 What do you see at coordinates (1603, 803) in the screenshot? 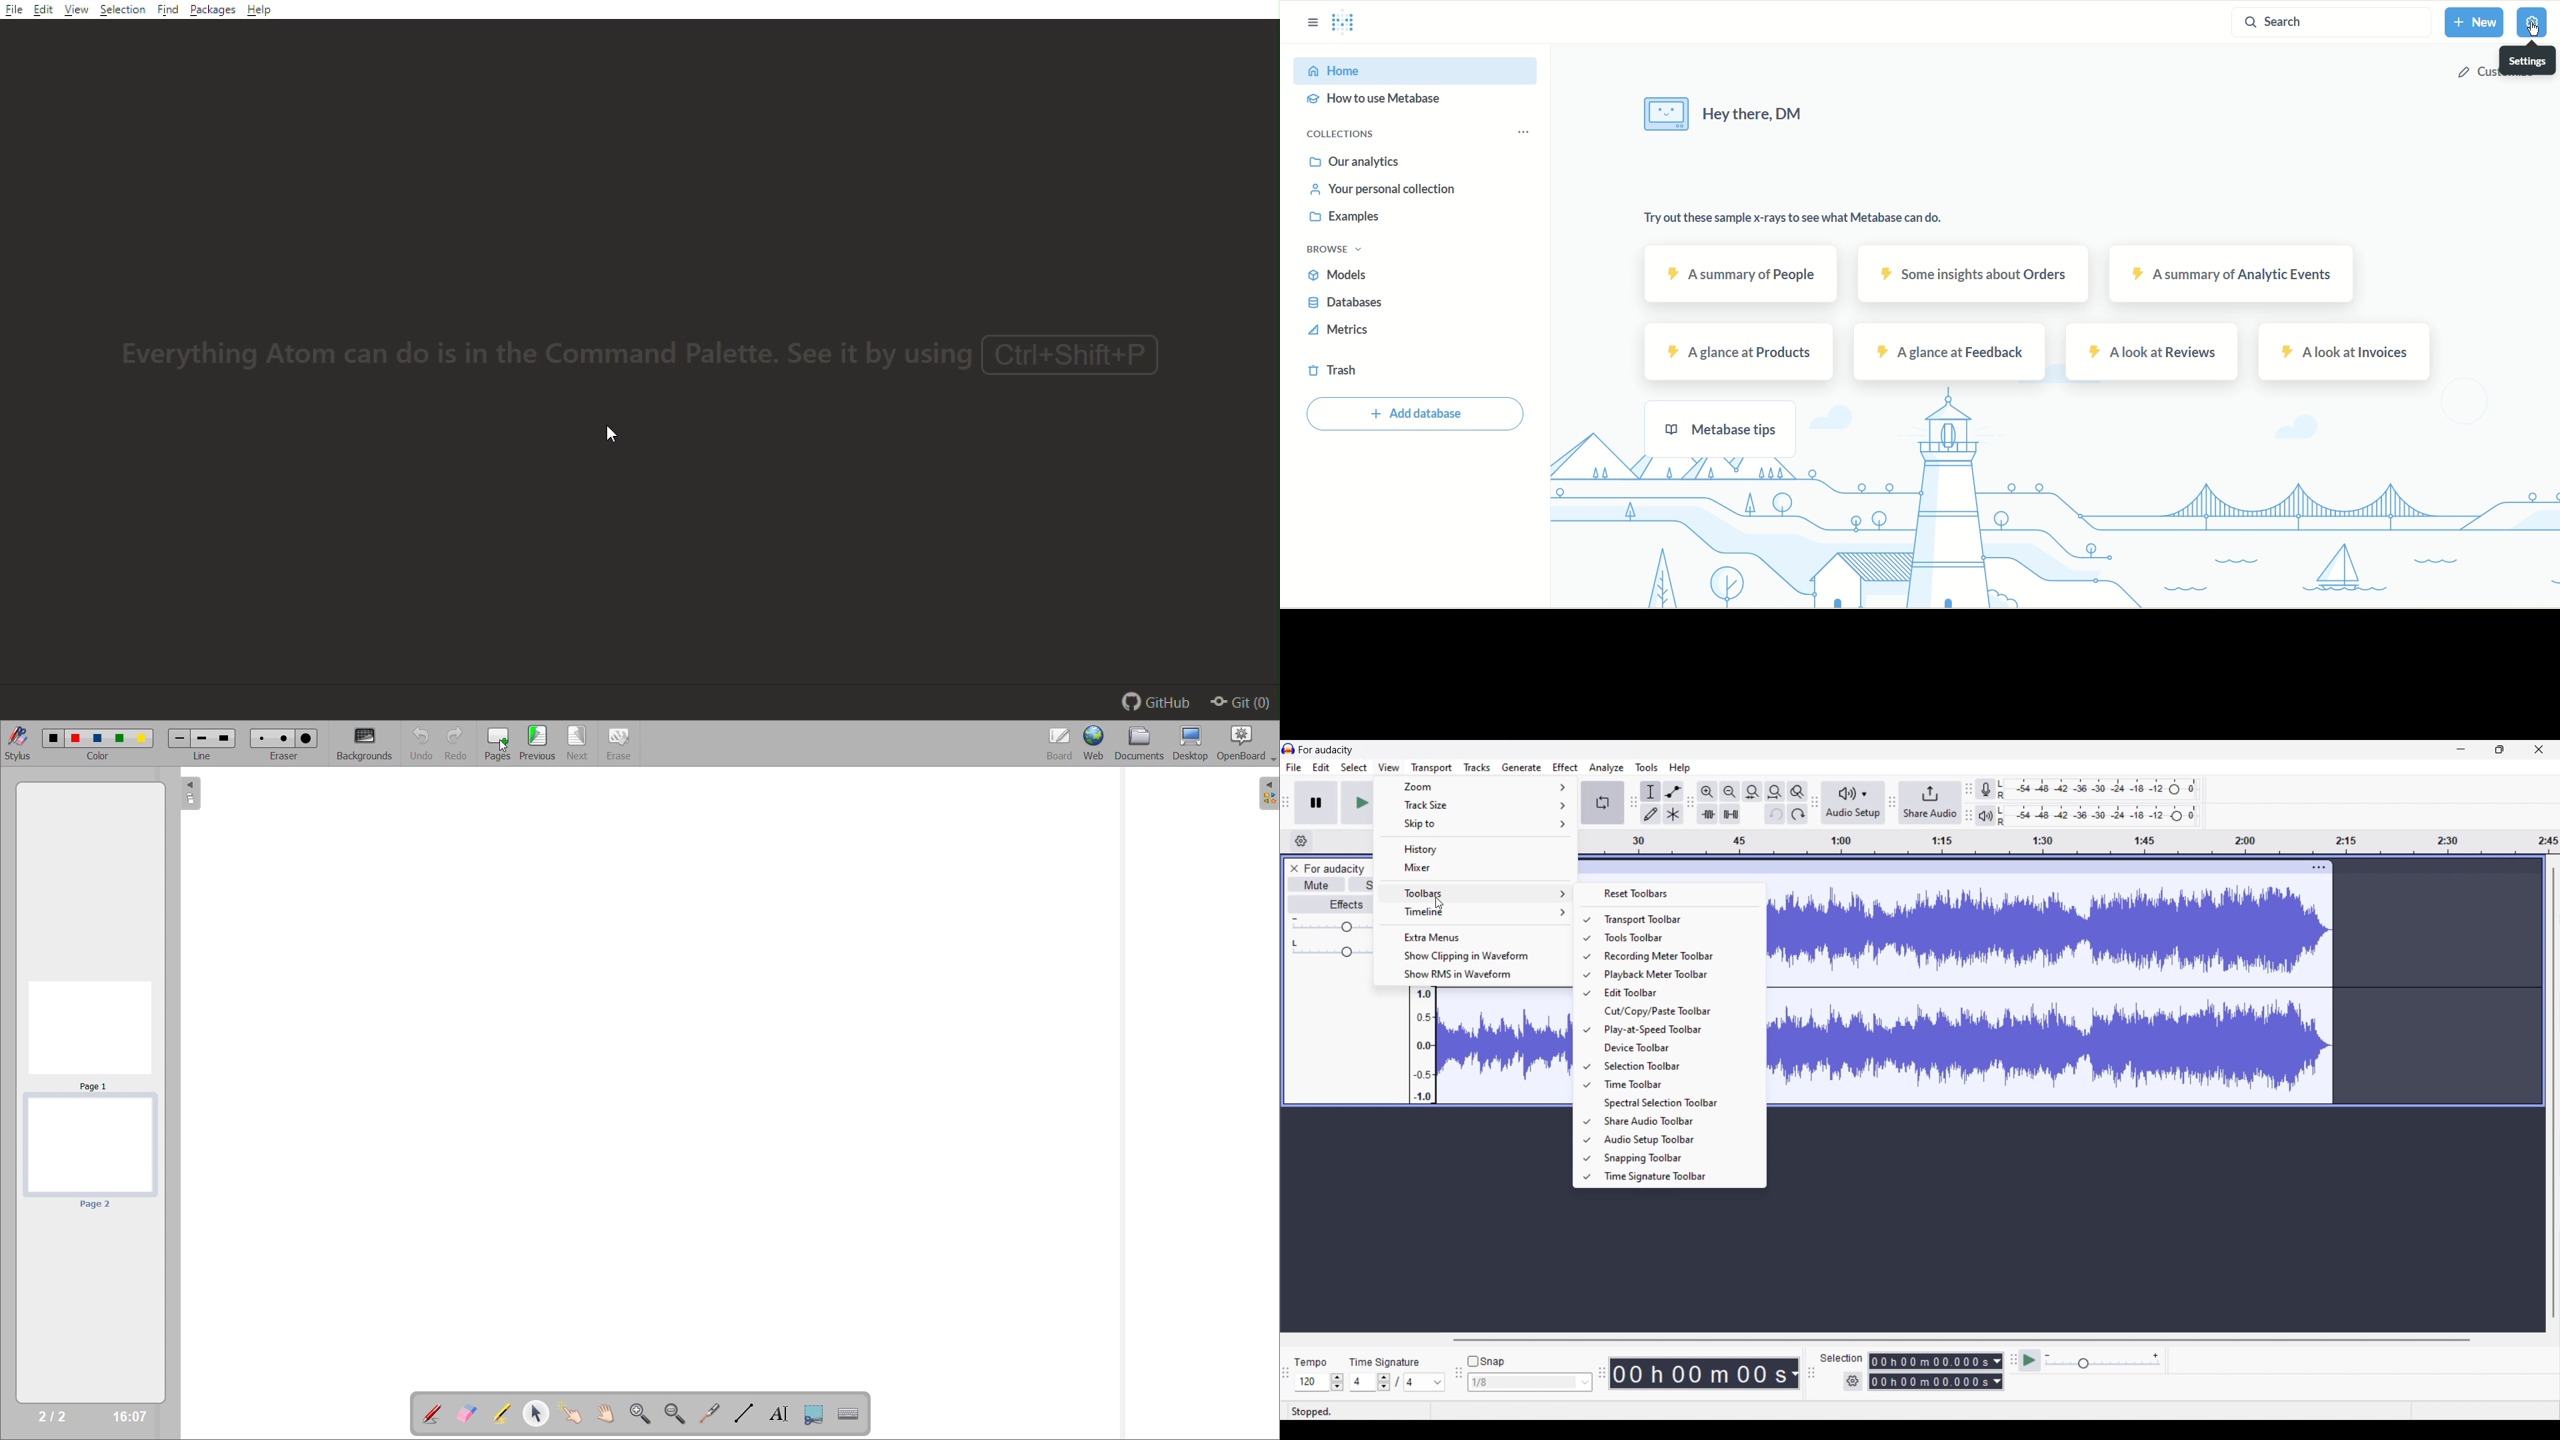
I see `Enable looping` at bounding box center [1603, 803].